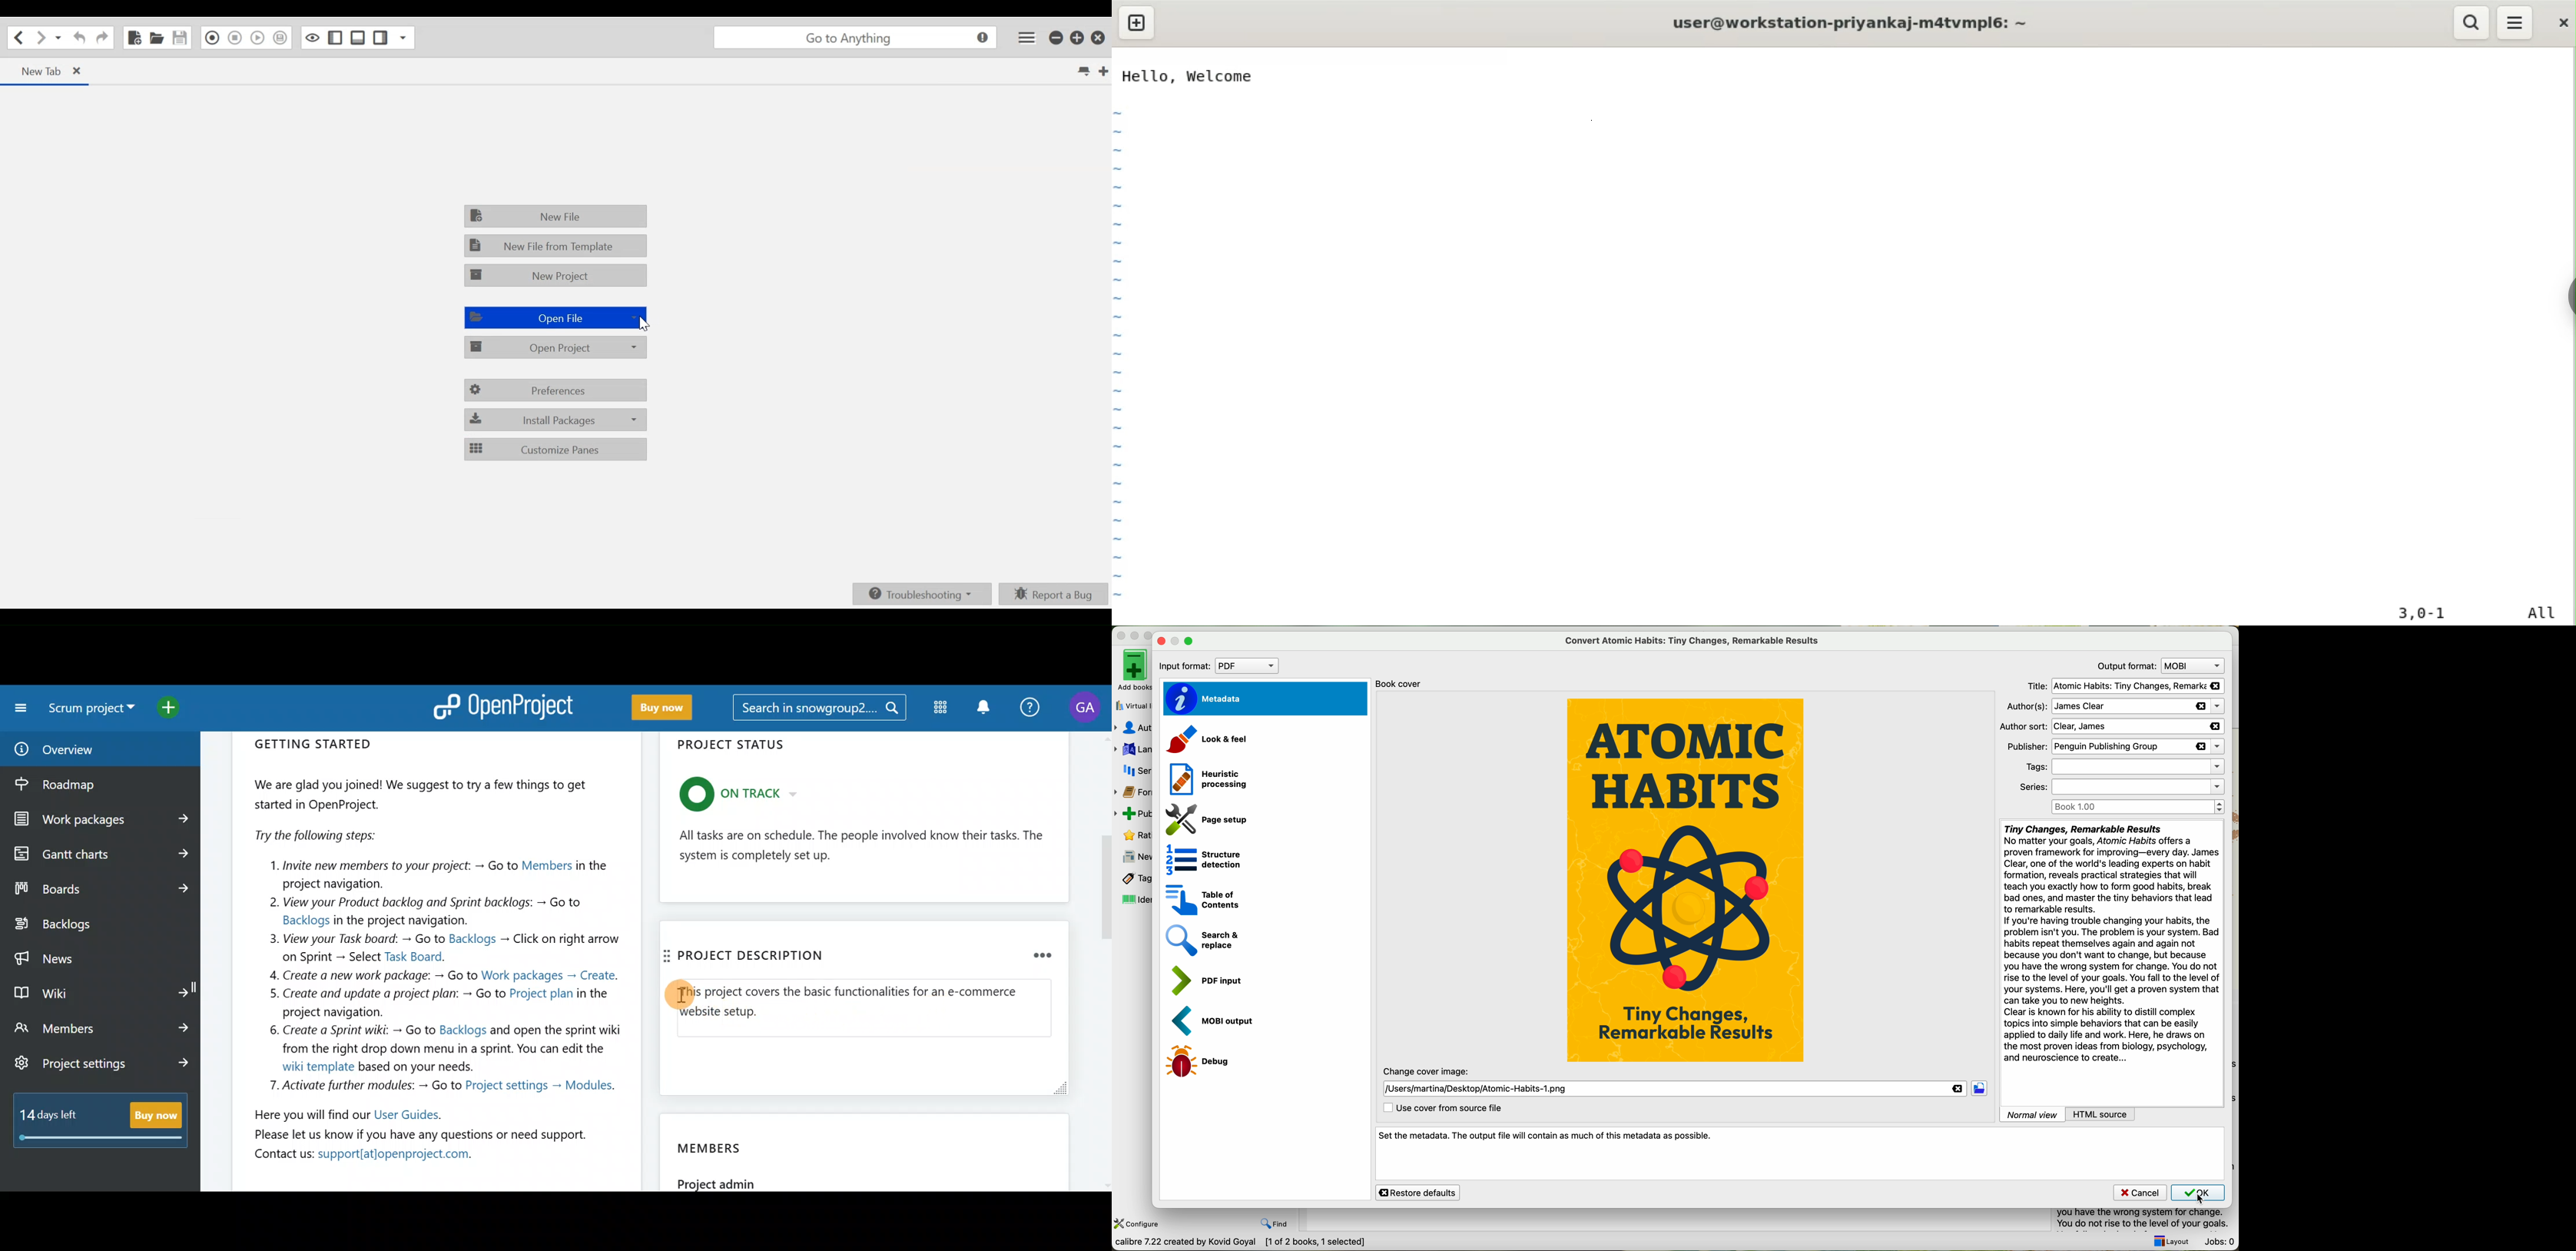  Describe the element at coordinates (555, 348) in the screenshot. I see `Open project` at that location.